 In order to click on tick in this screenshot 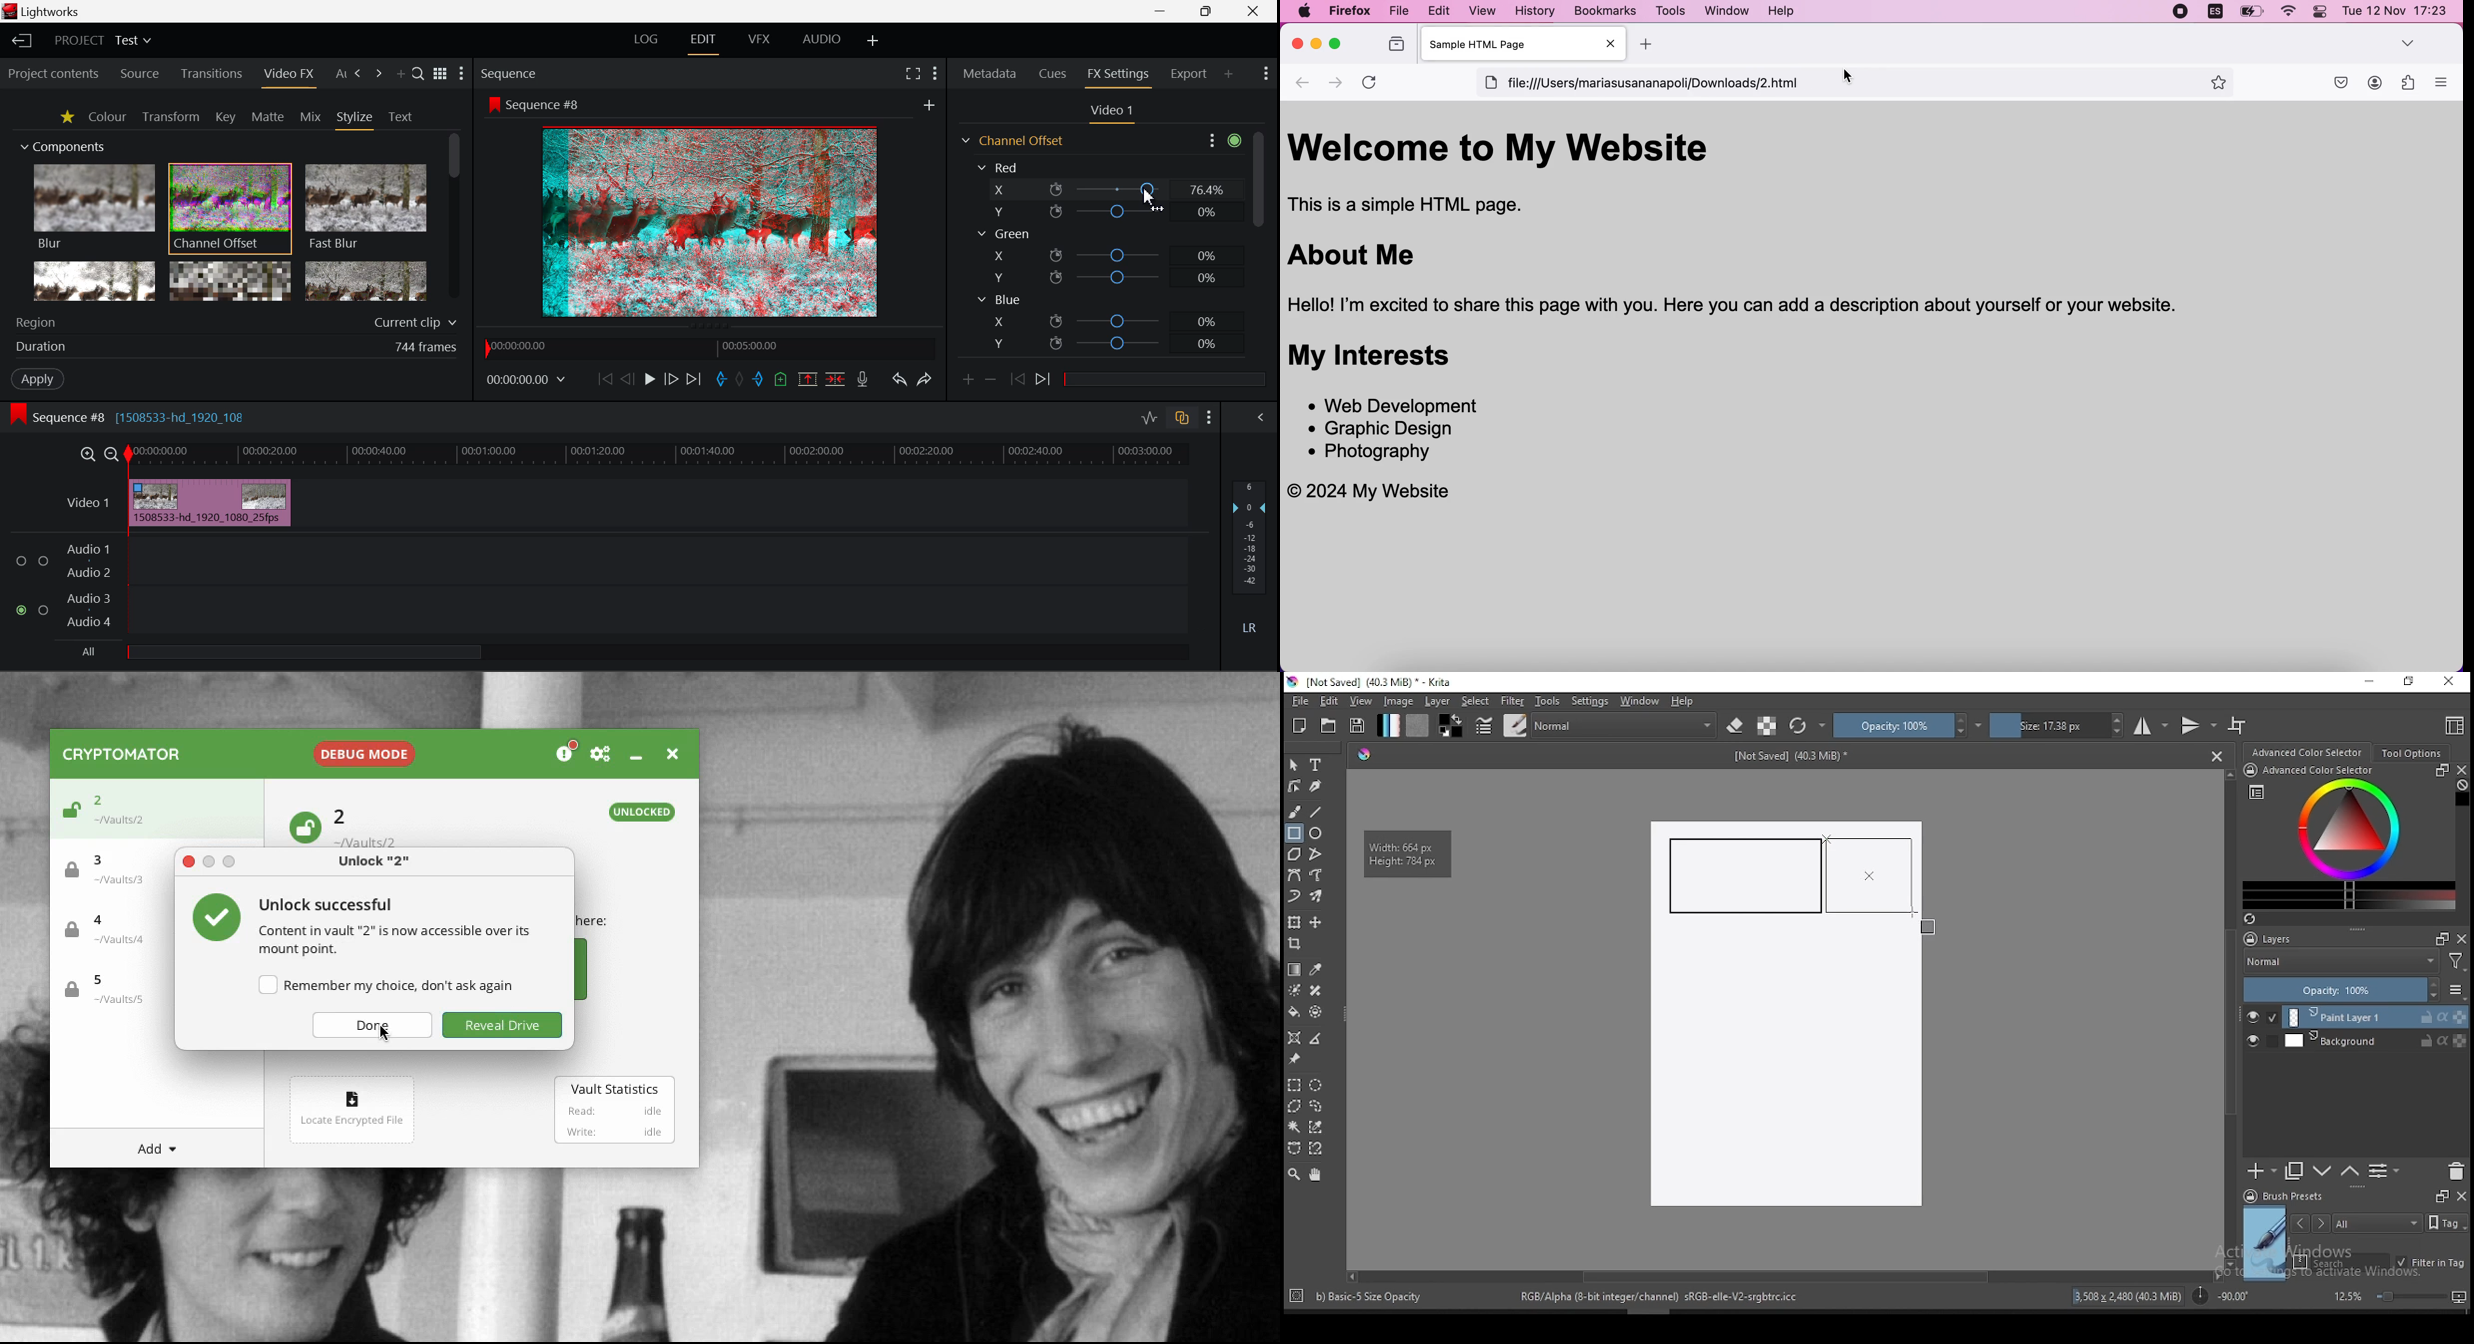, I will do `click(217, 916)`.